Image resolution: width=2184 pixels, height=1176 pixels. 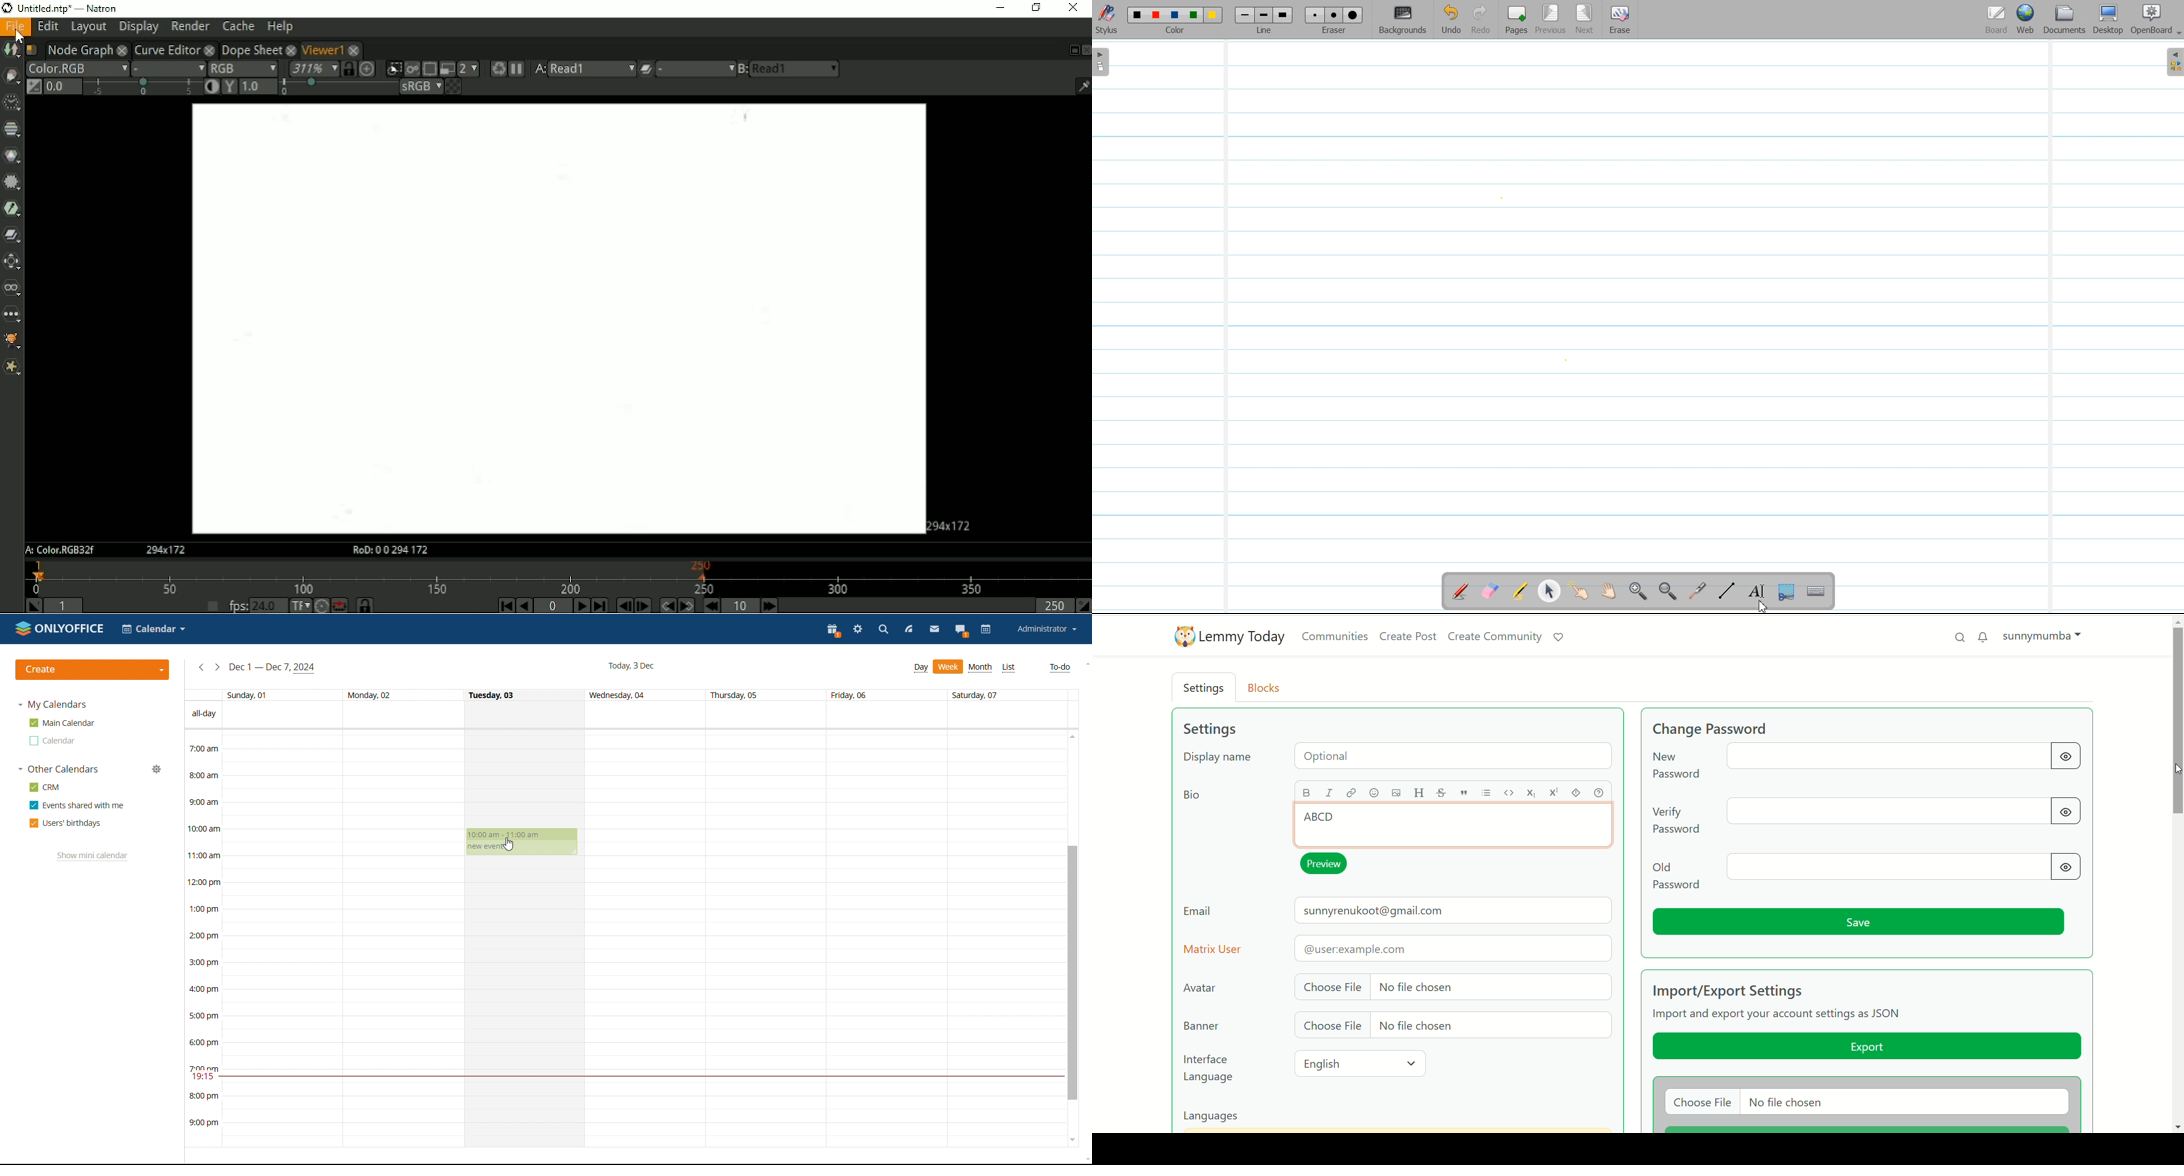 I want to click on import/export settings, so click(x=1751, y=991).